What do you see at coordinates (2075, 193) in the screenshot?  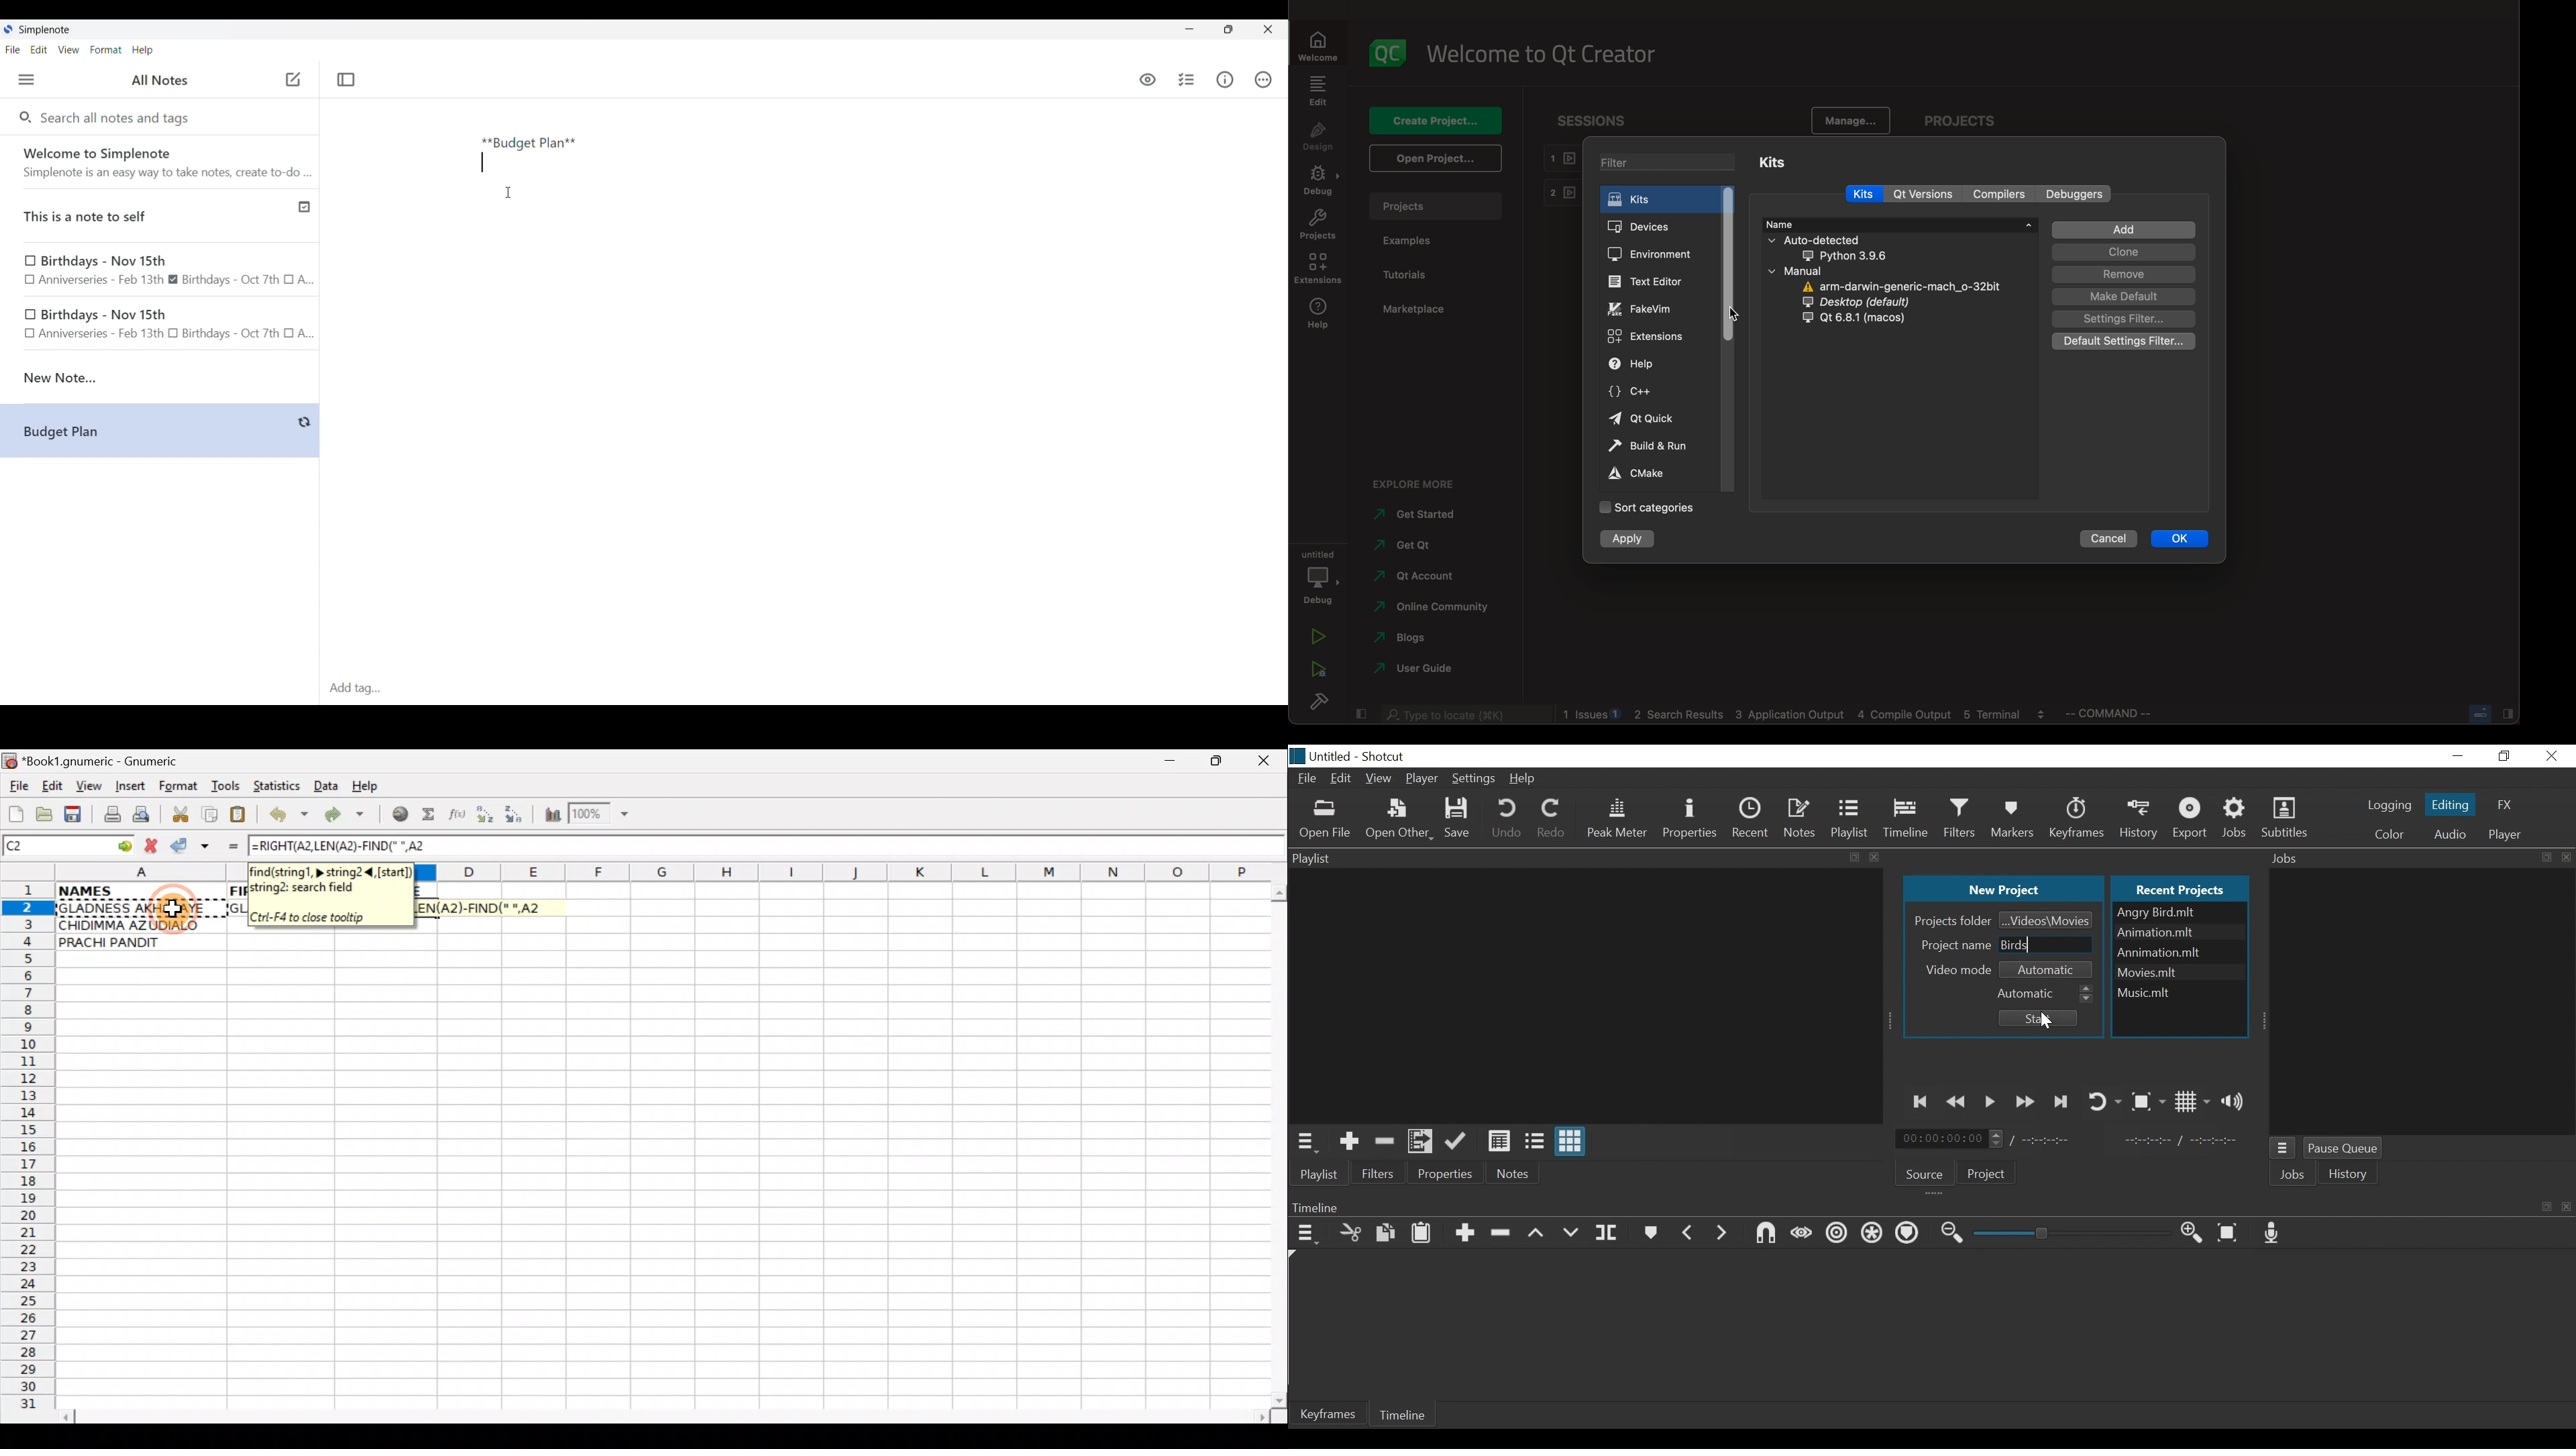 I see `` at bounding box center [2075, 193].